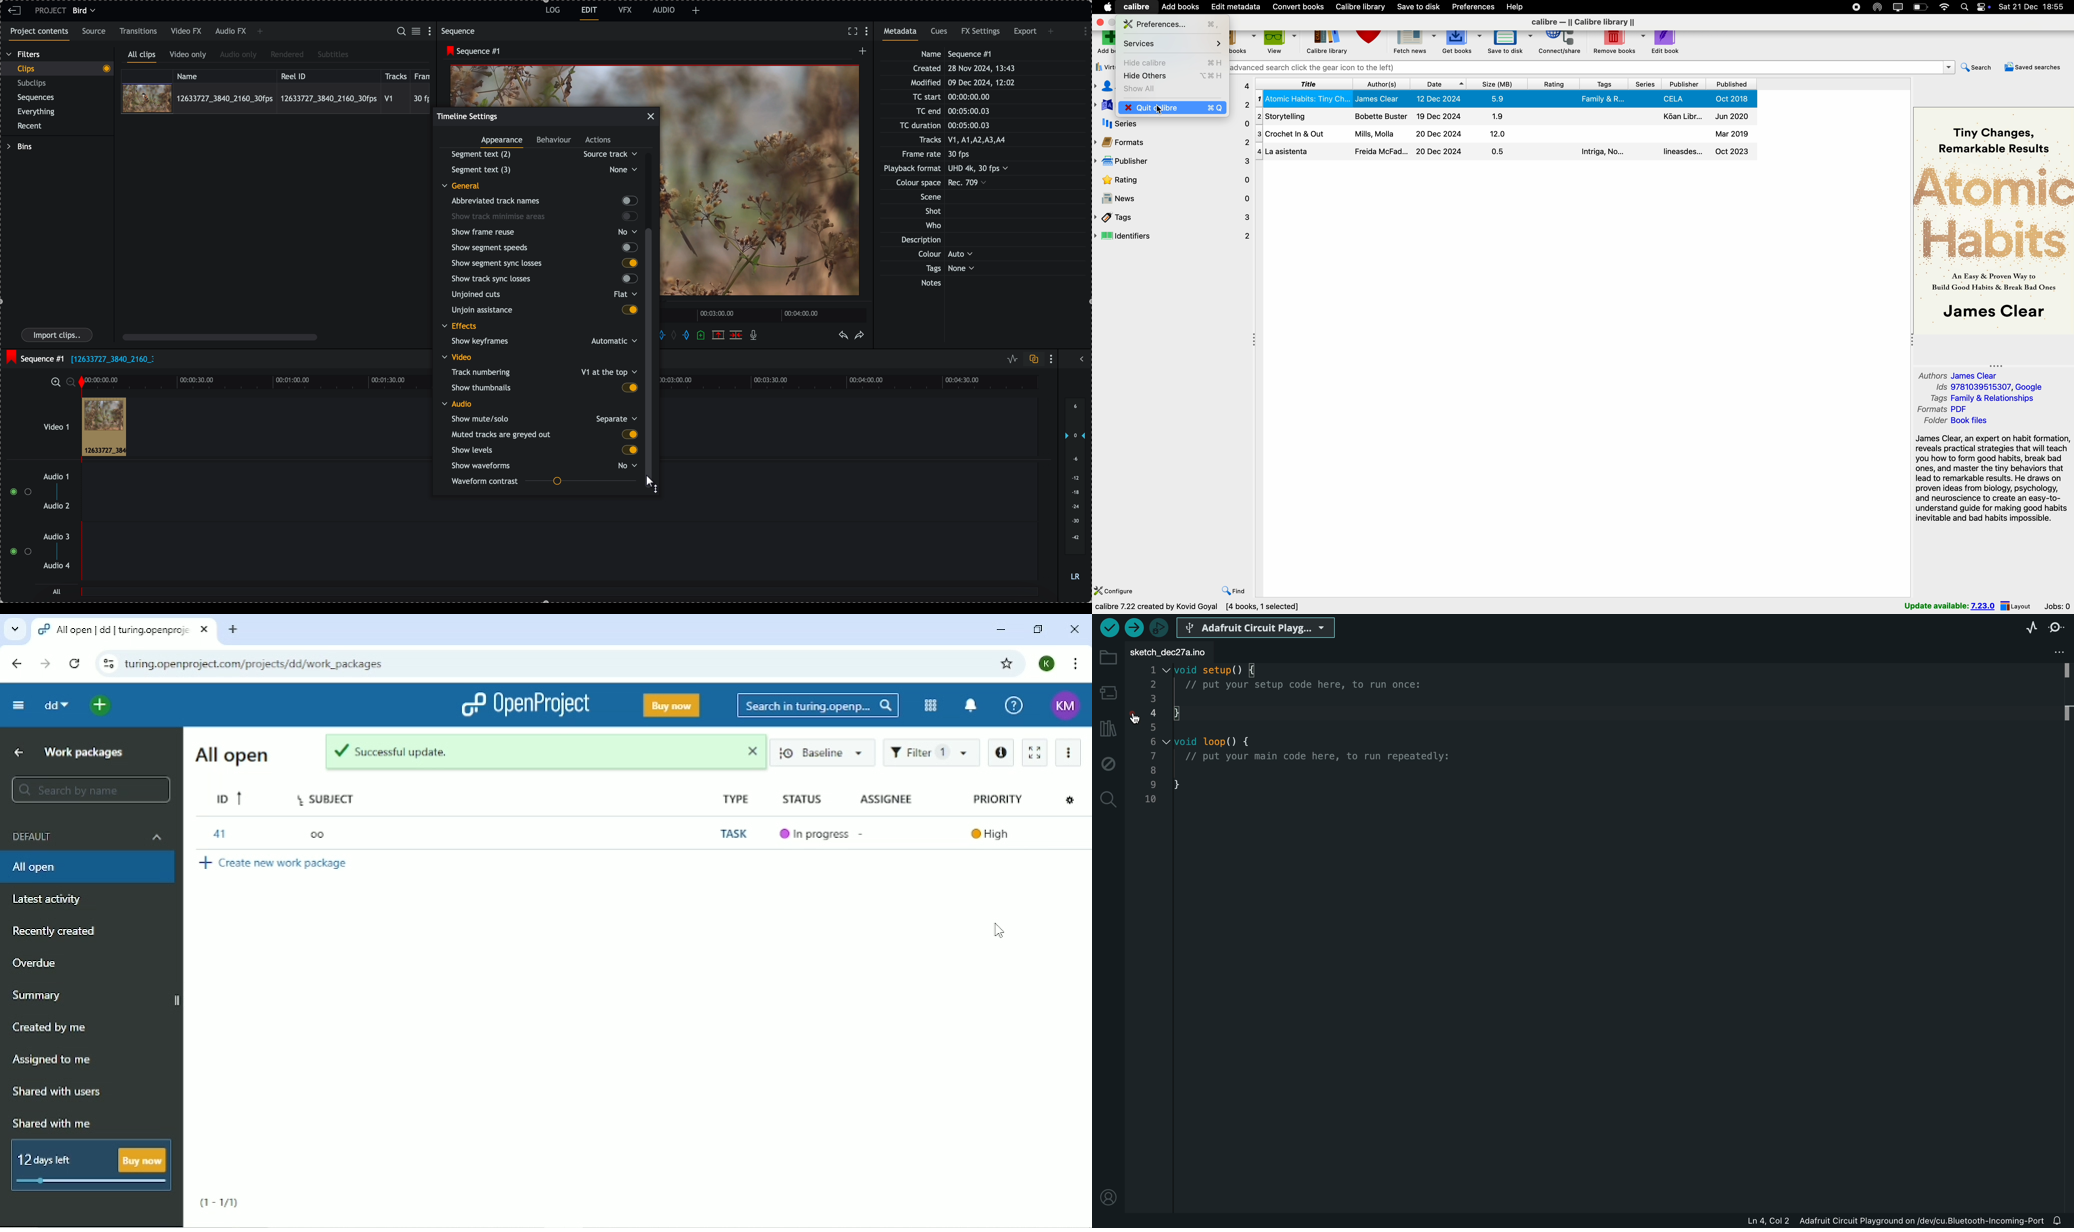  I want to click on audio only, so click(239, 56).